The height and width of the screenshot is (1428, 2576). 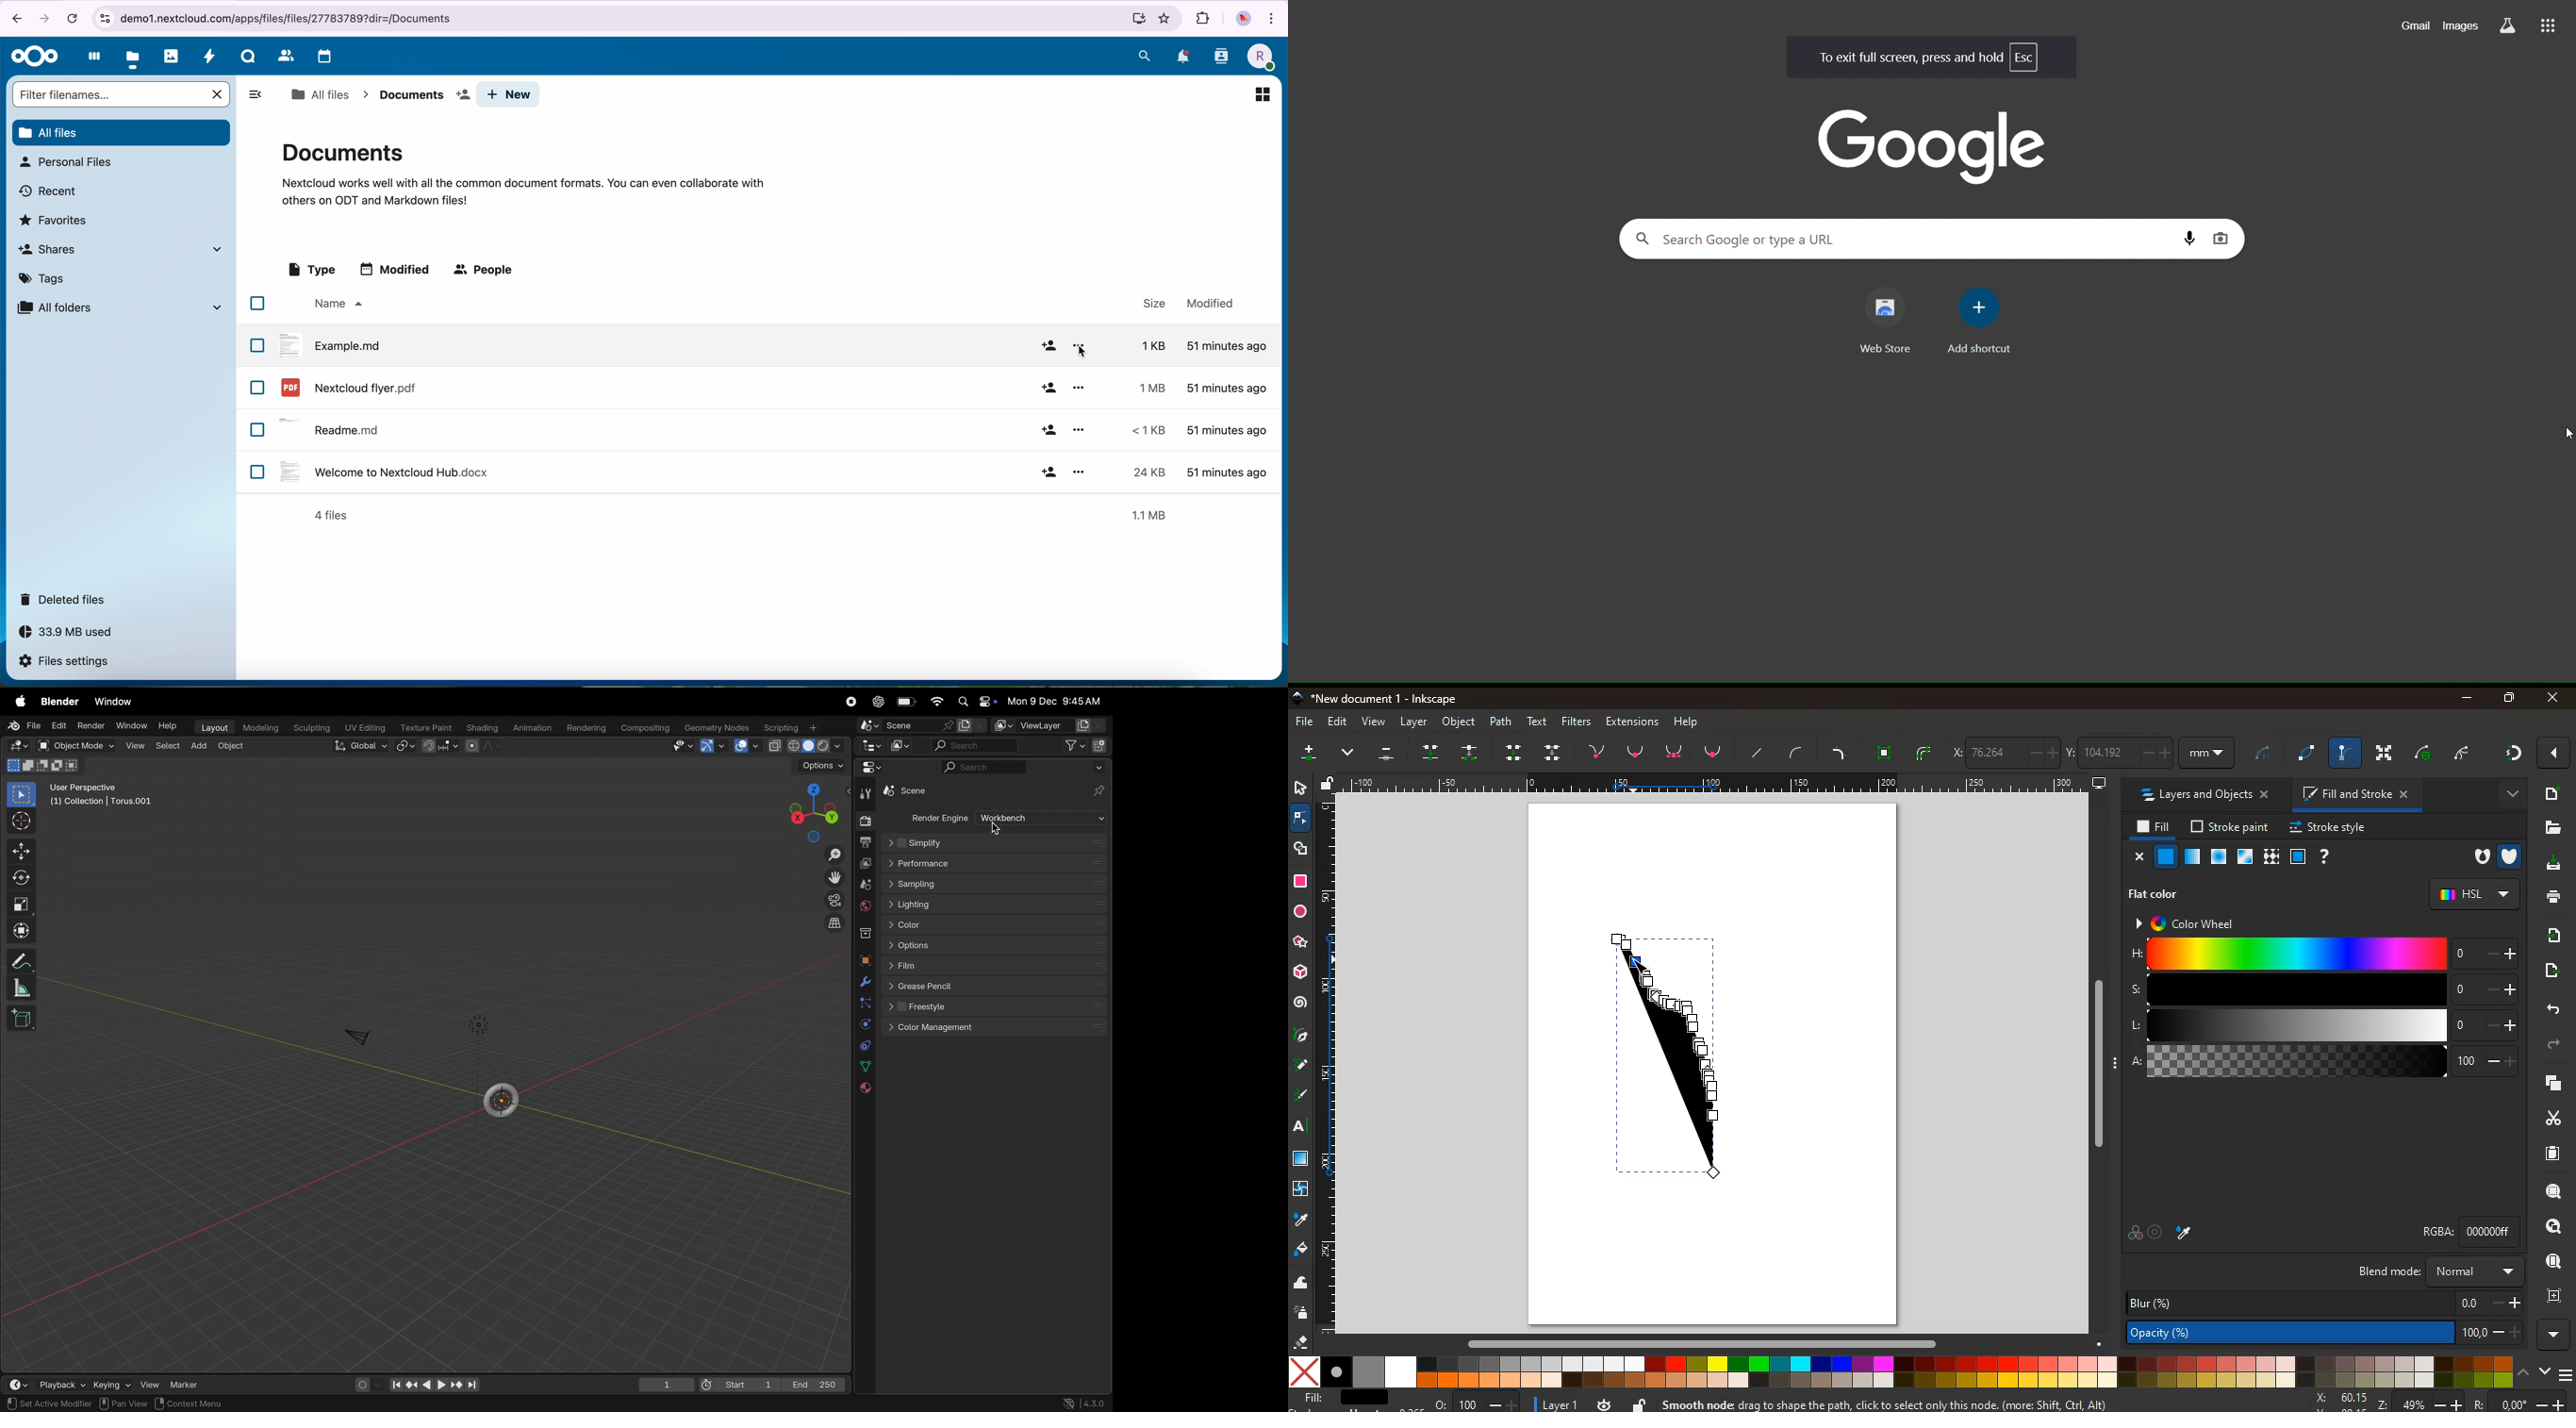 What do you see at coordinates (2557, 1335) in the screenshot?
I see `more` at bounding box center [2557, 1335].